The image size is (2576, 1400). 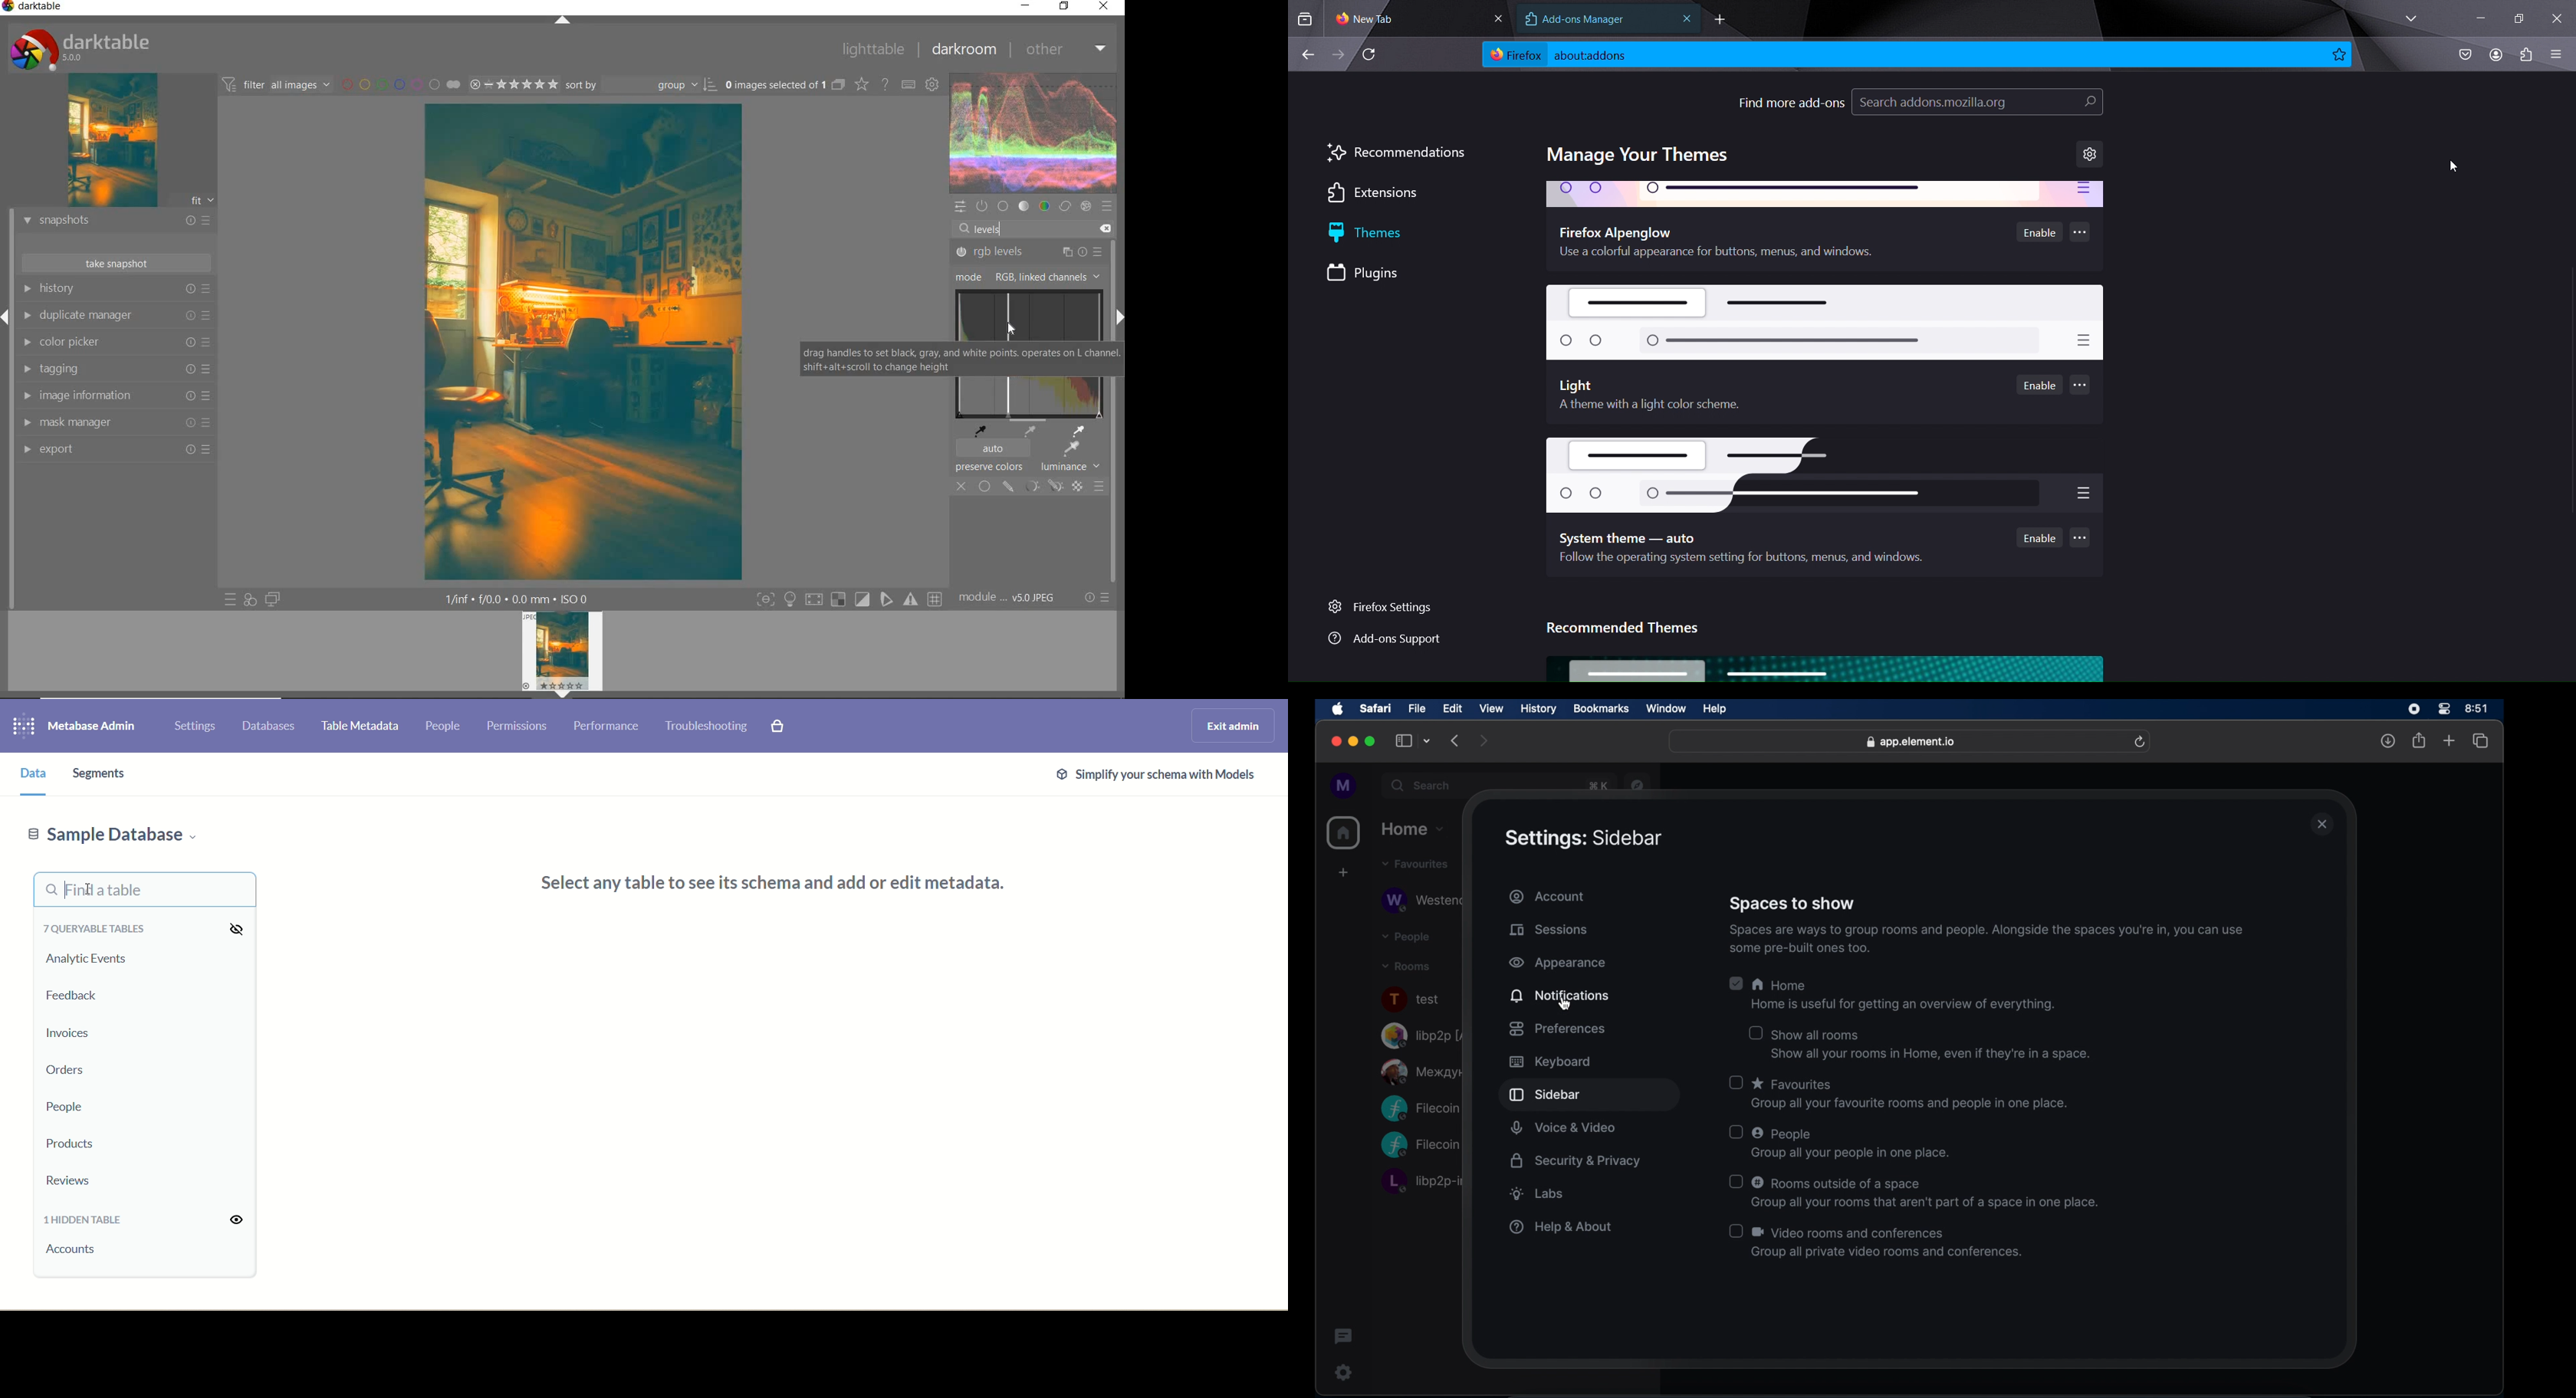 I want to click on profile, so click(x=1342, y=786).